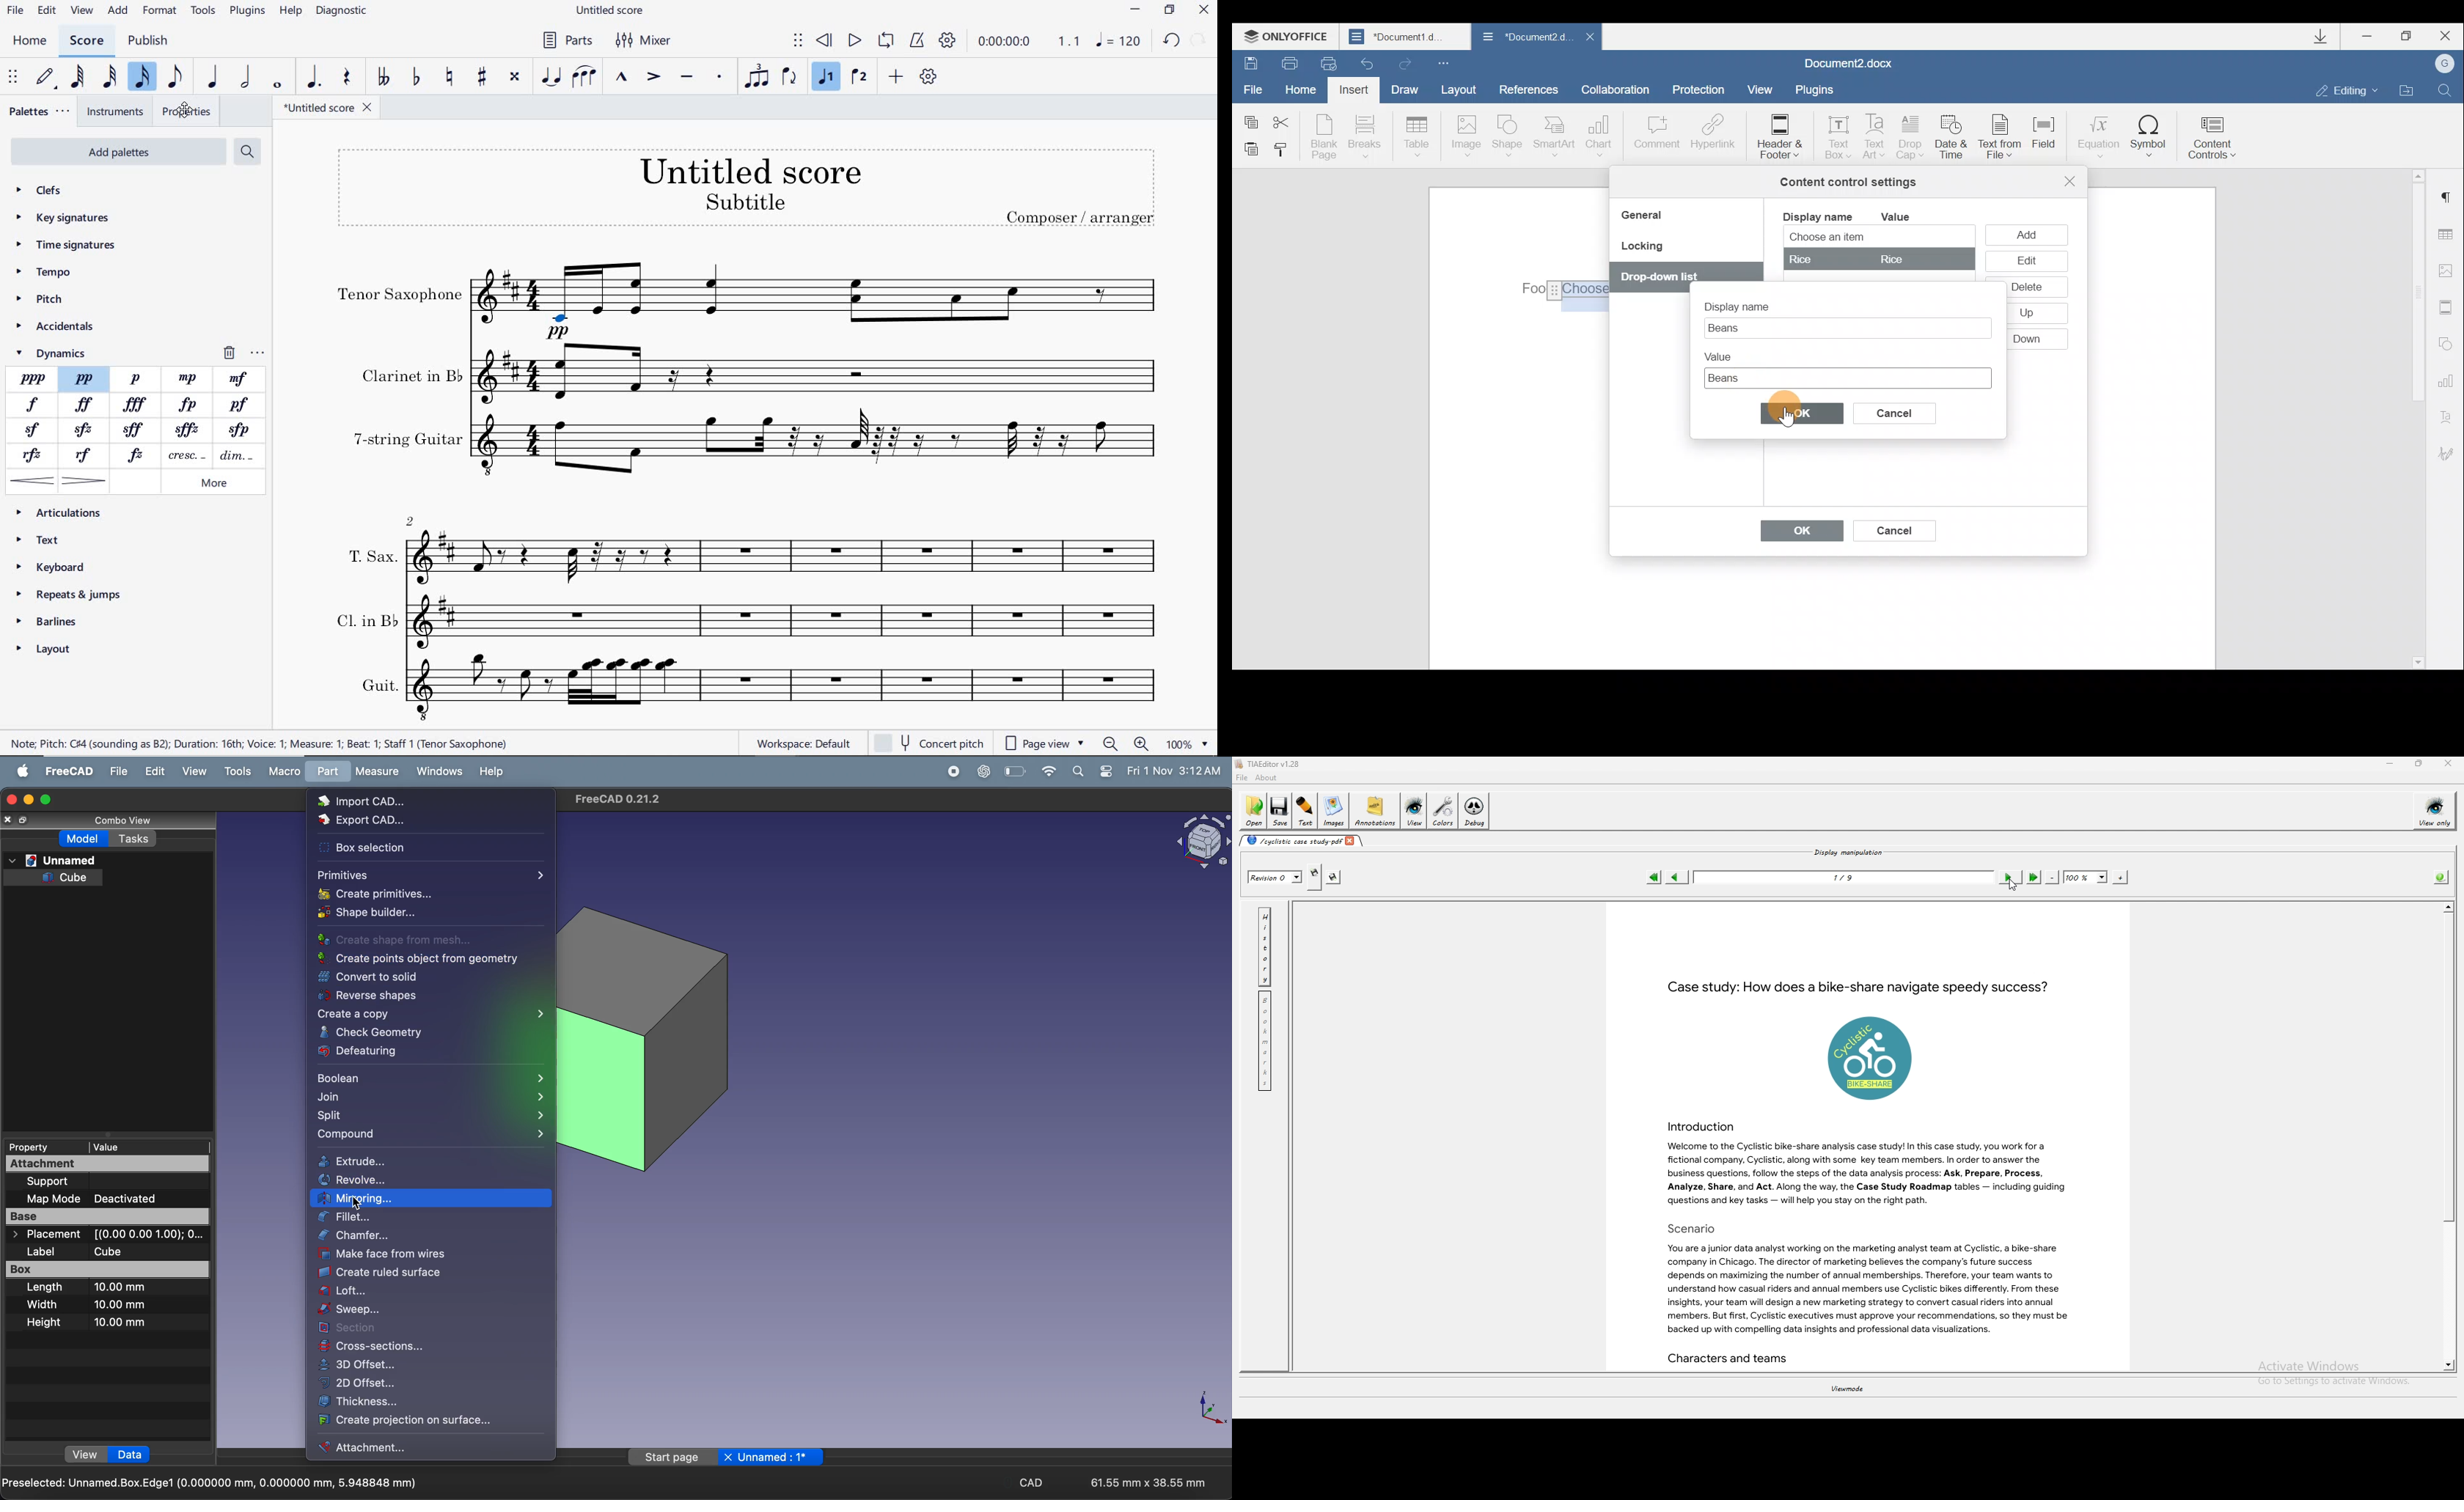  What do you see at coordinates (1802, 412) in the screenshot?
I see `OK` at bounding box center [1802, 412].